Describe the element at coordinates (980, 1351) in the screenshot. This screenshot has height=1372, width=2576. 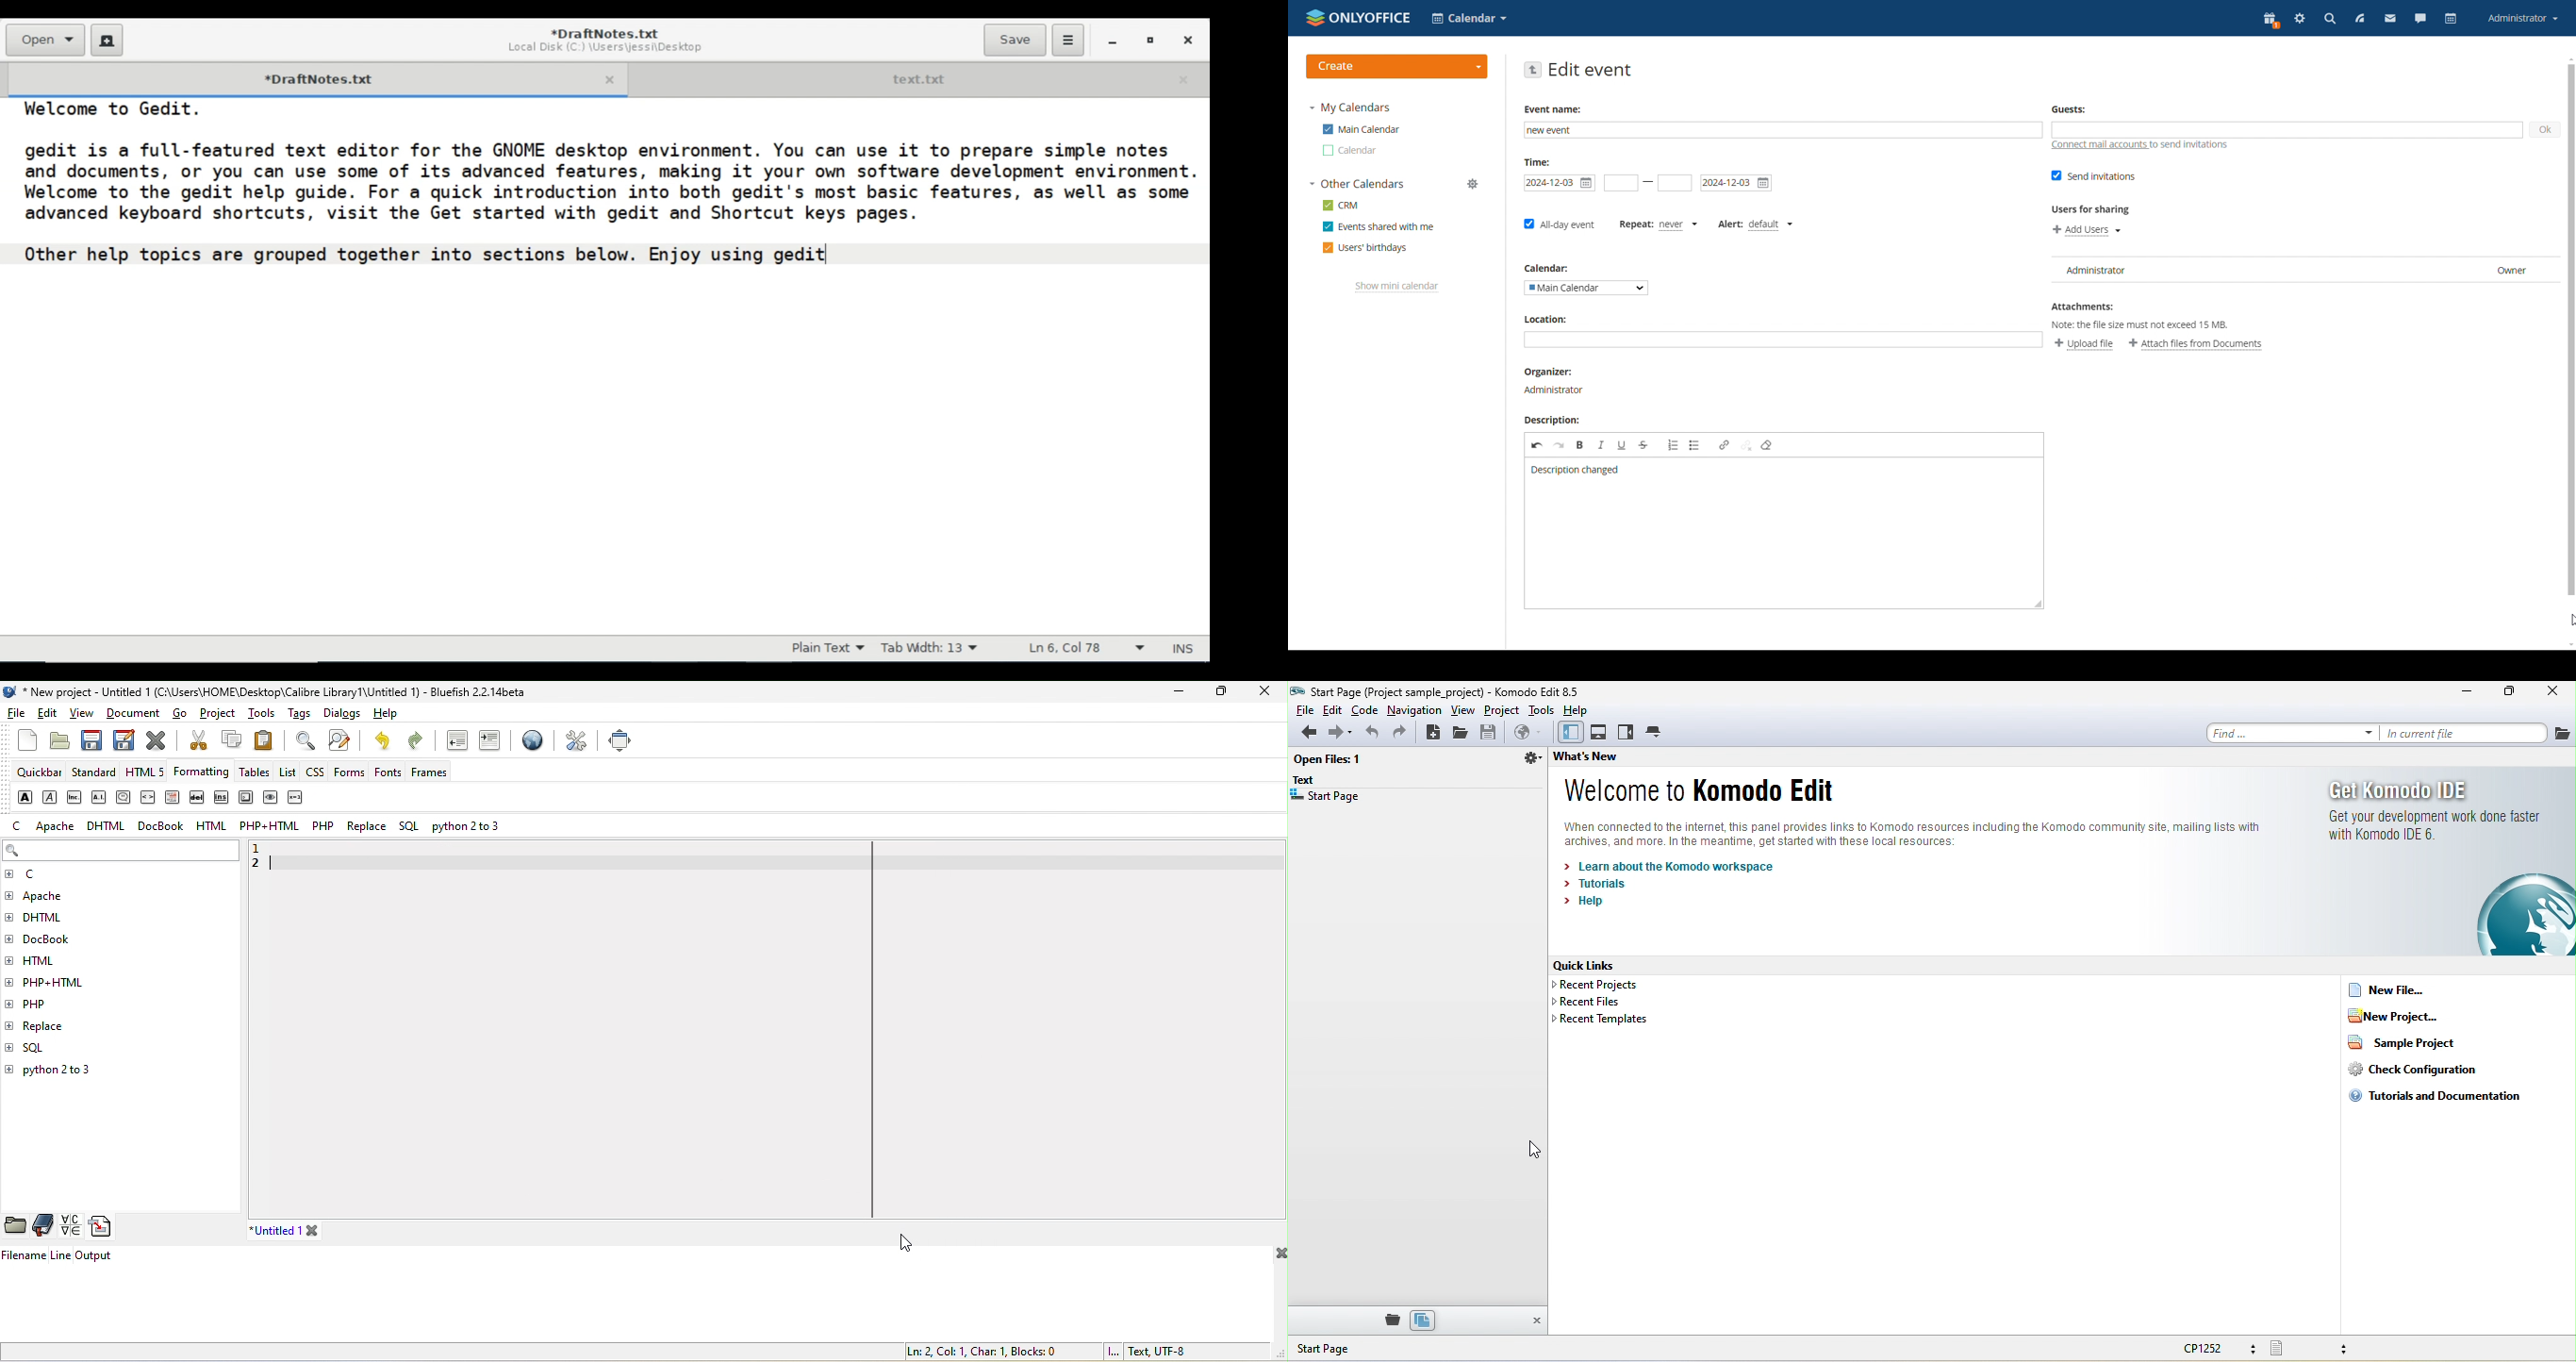
I see `ln 2, col 1, char 1, blocks 0` at that location.